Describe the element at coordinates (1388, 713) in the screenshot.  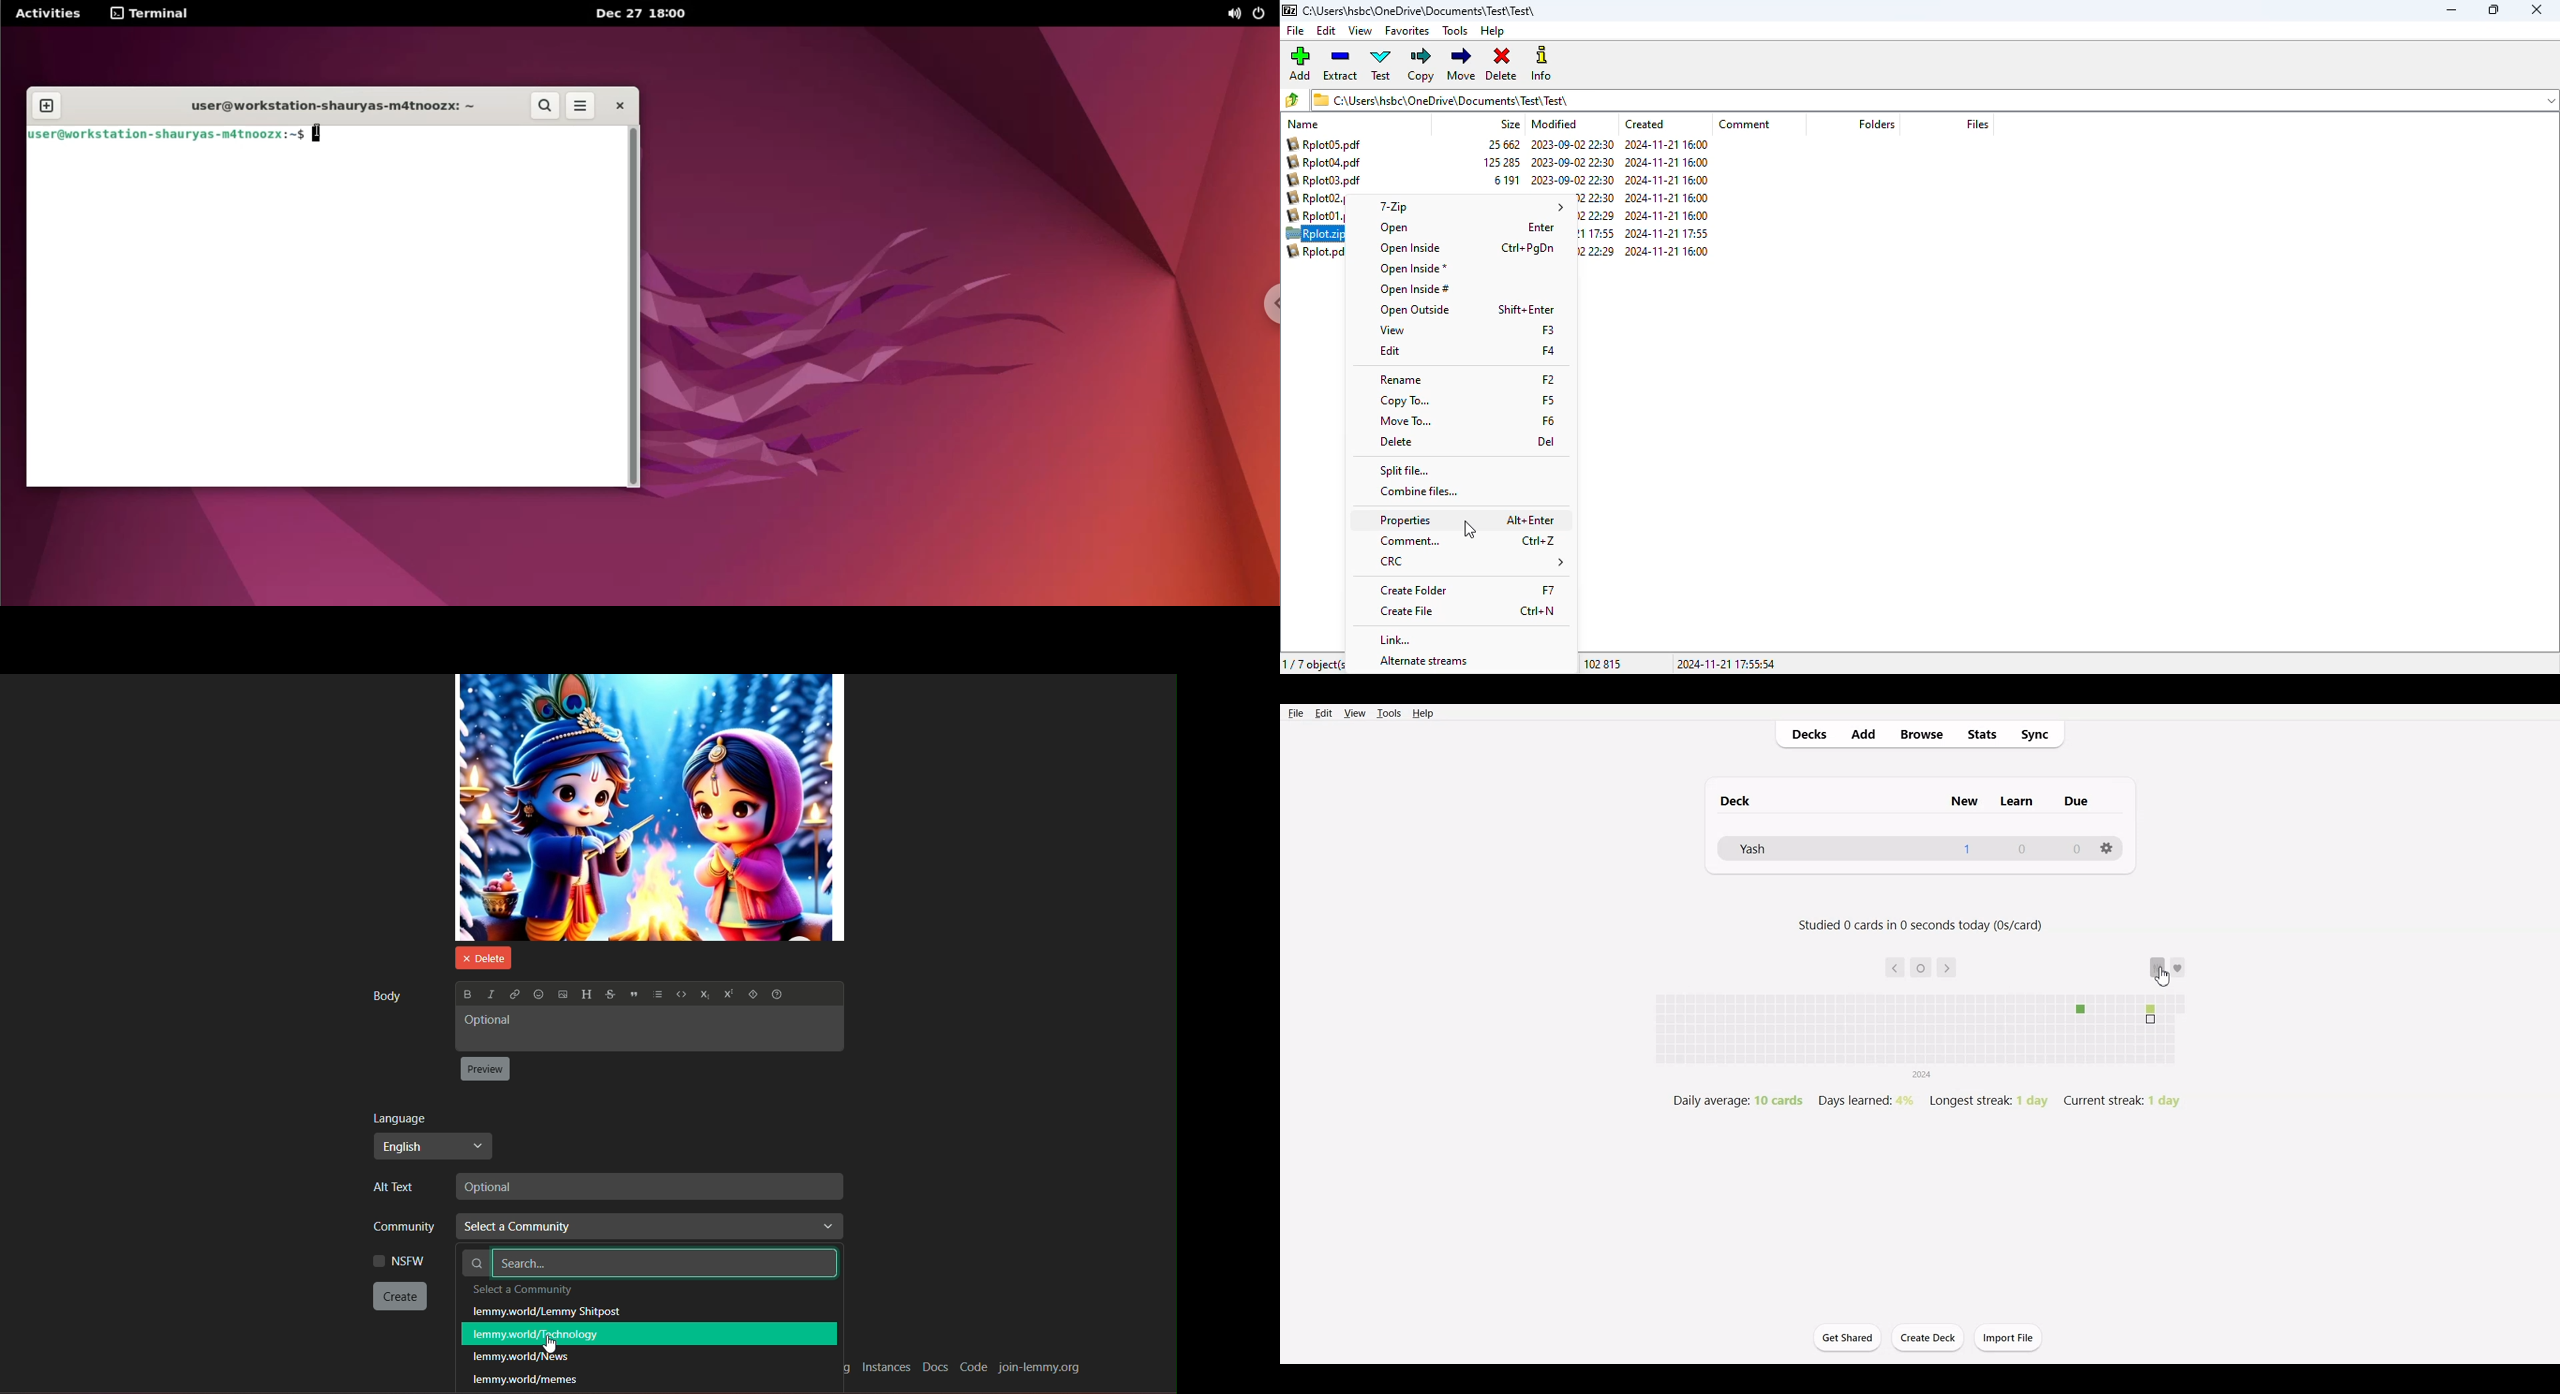
I see `Tools` at that location.